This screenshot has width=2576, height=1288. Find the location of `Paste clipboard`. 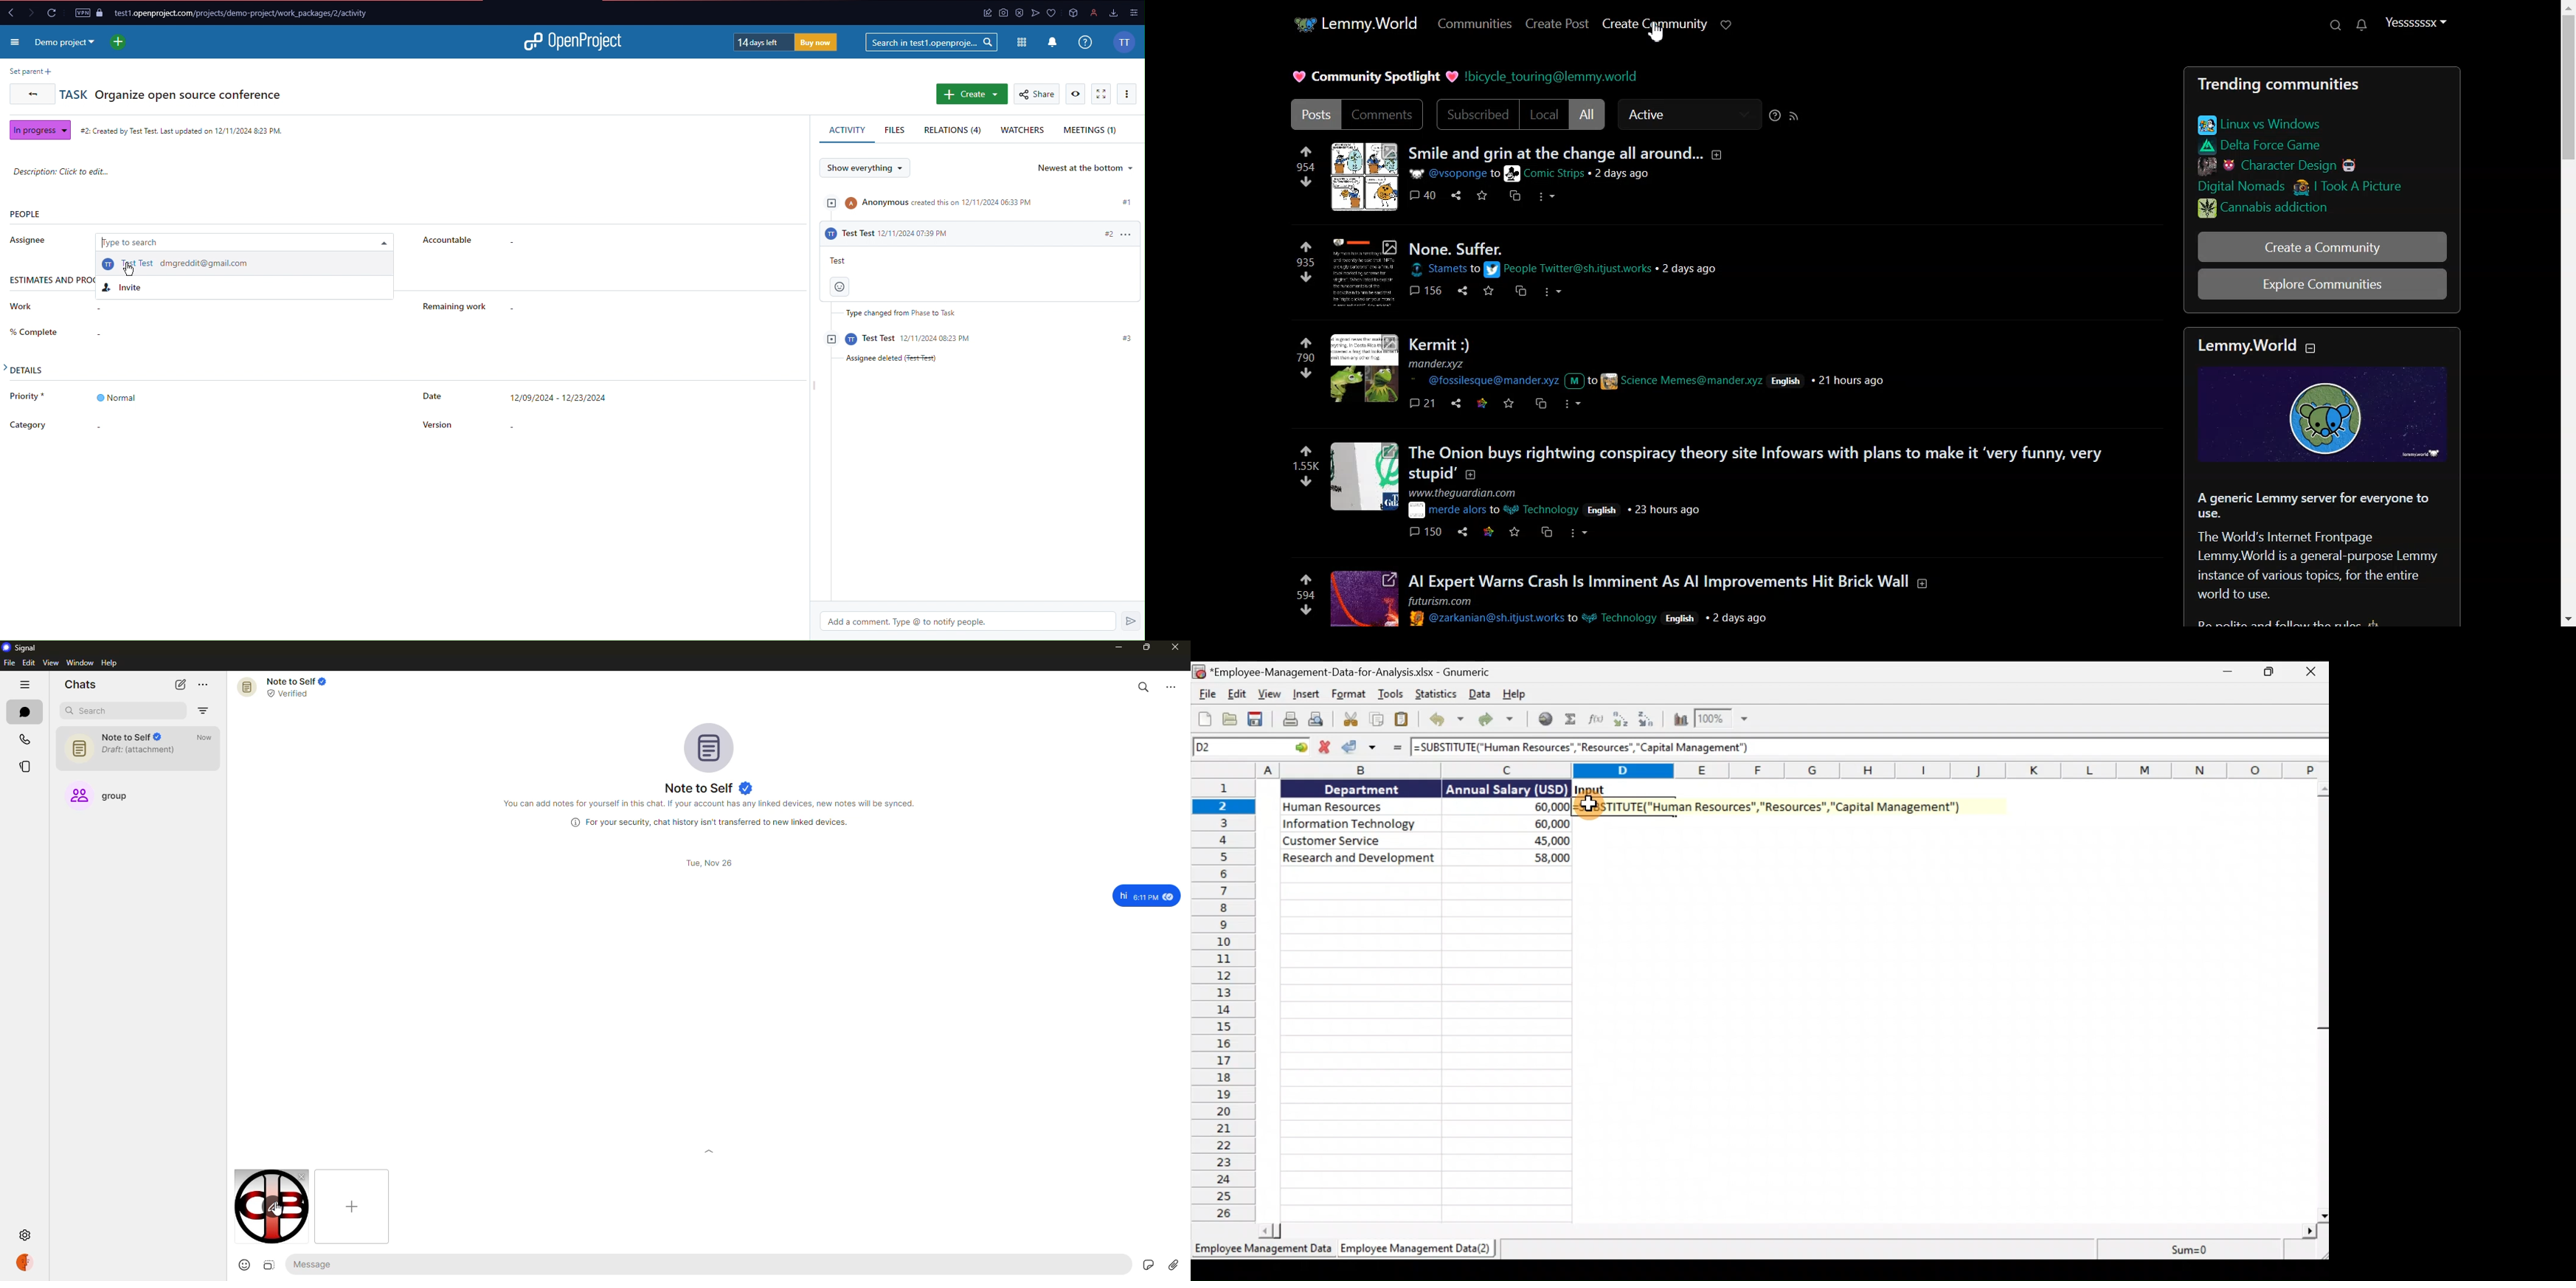

Paste clipboard is located at coordinates (1402, 719).